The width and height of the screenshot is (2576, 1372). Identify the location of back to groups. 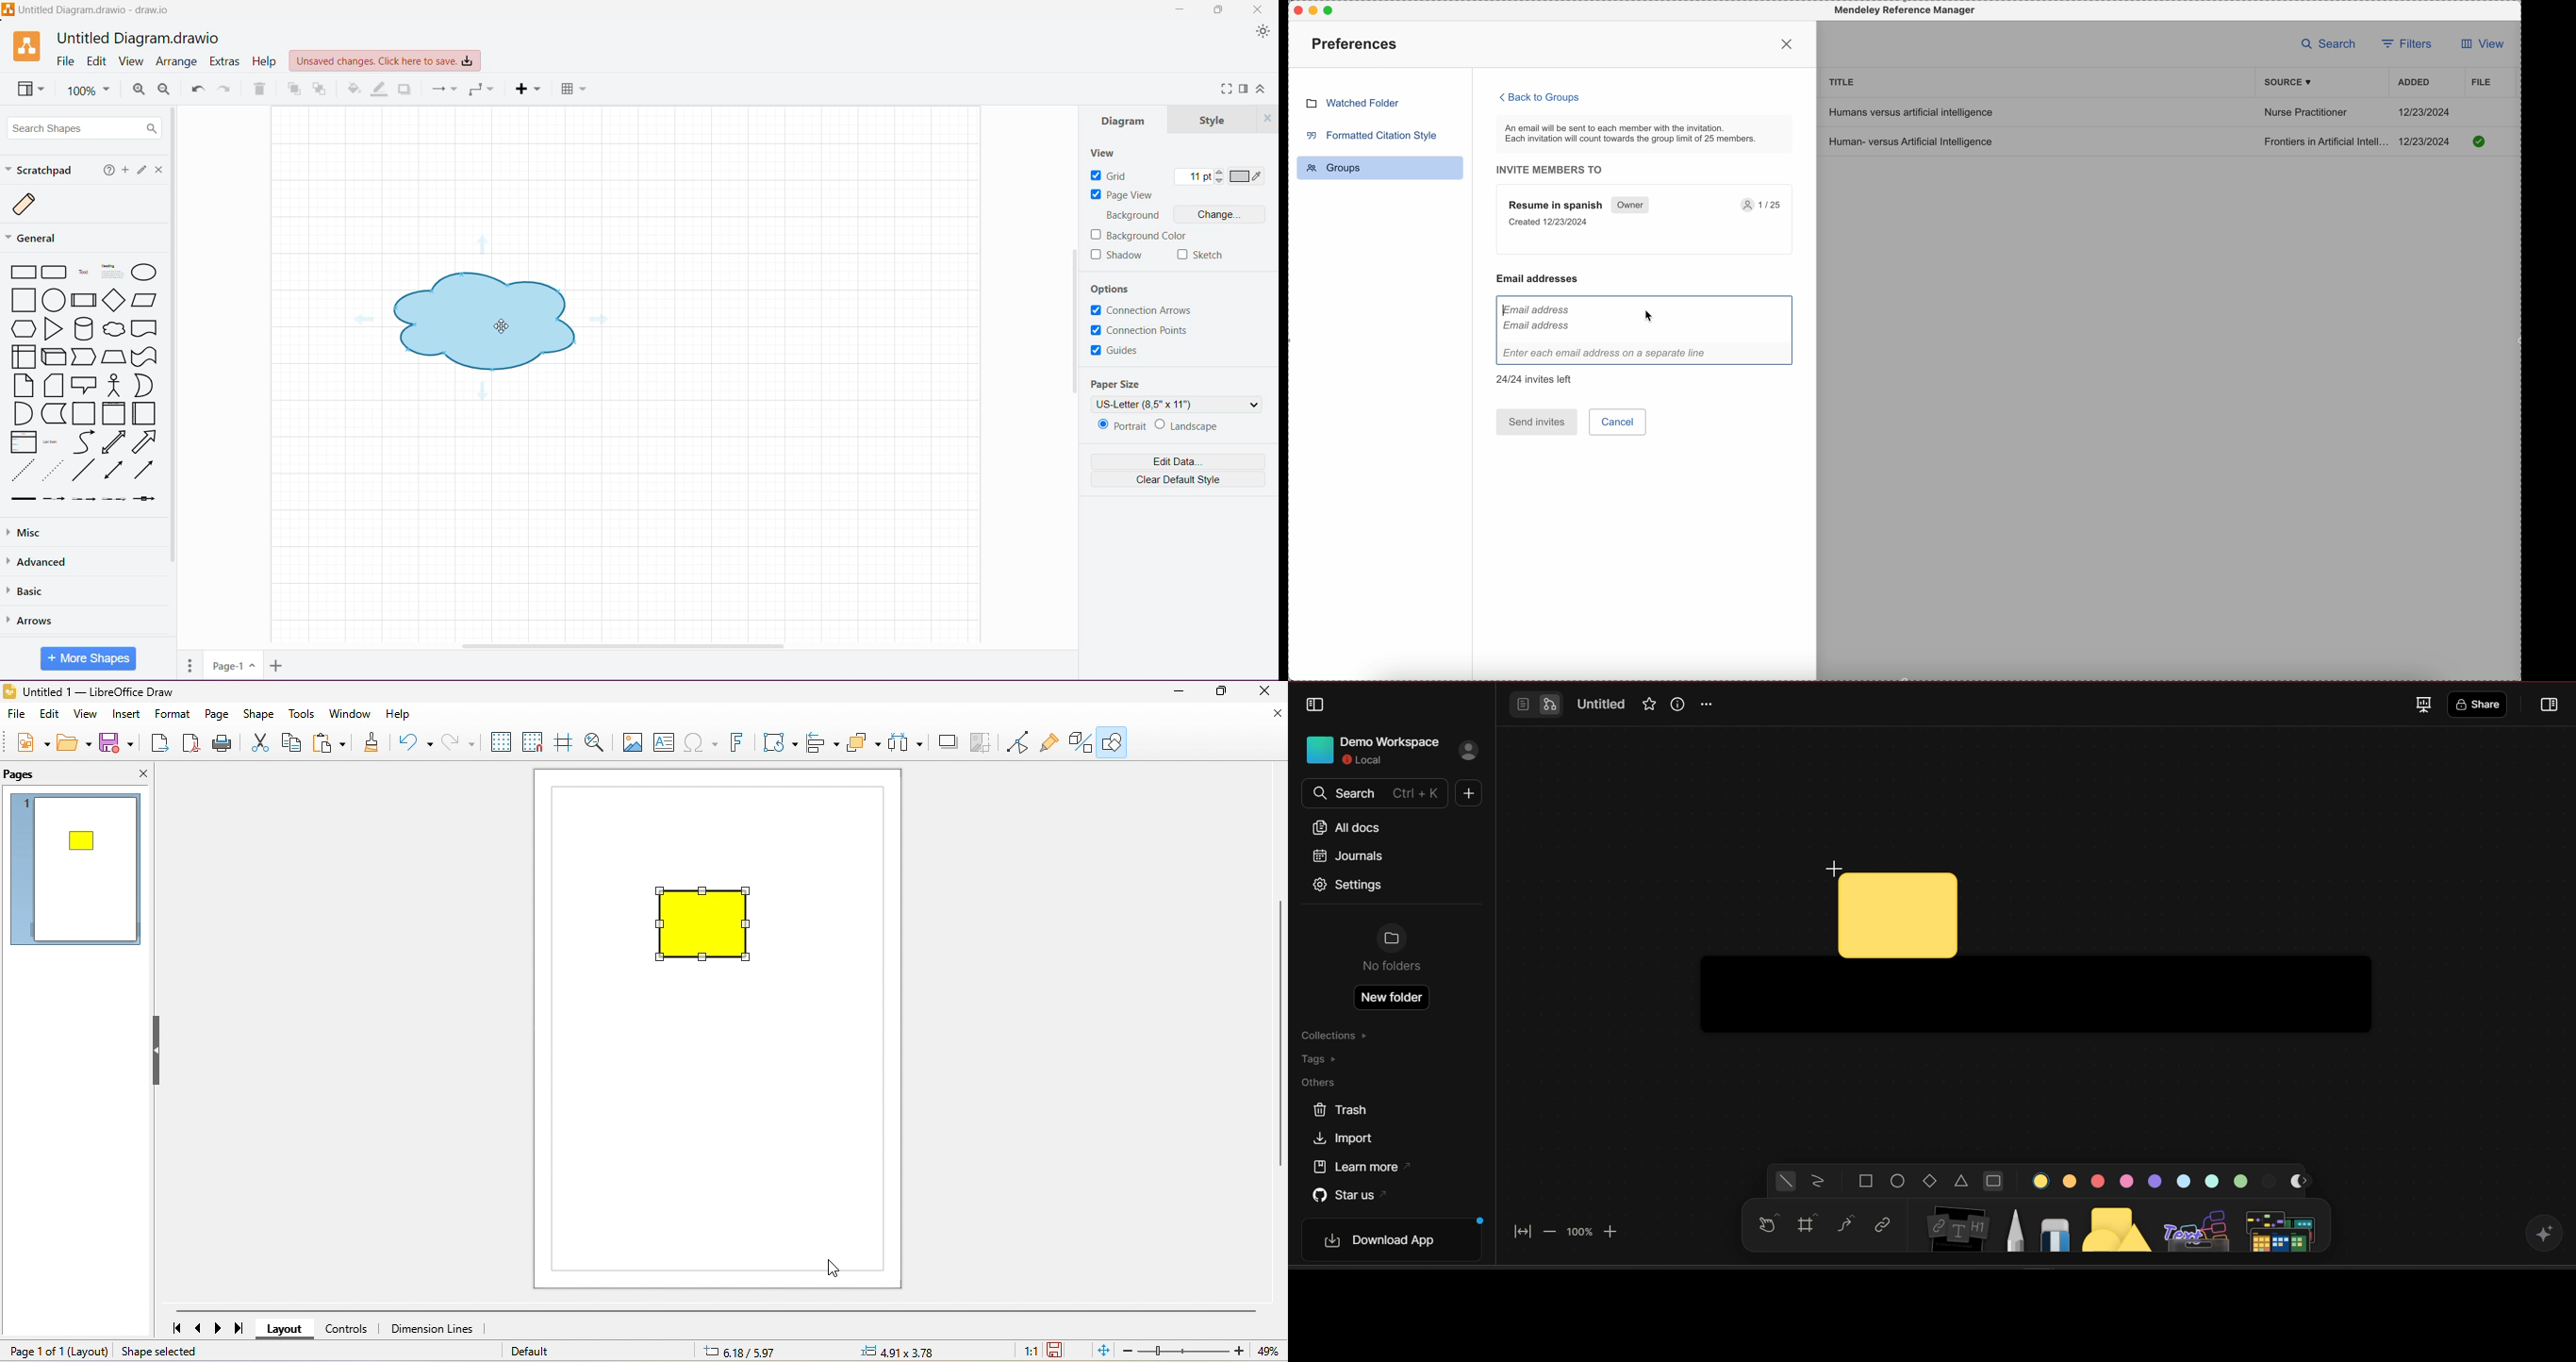
(1540, 97).